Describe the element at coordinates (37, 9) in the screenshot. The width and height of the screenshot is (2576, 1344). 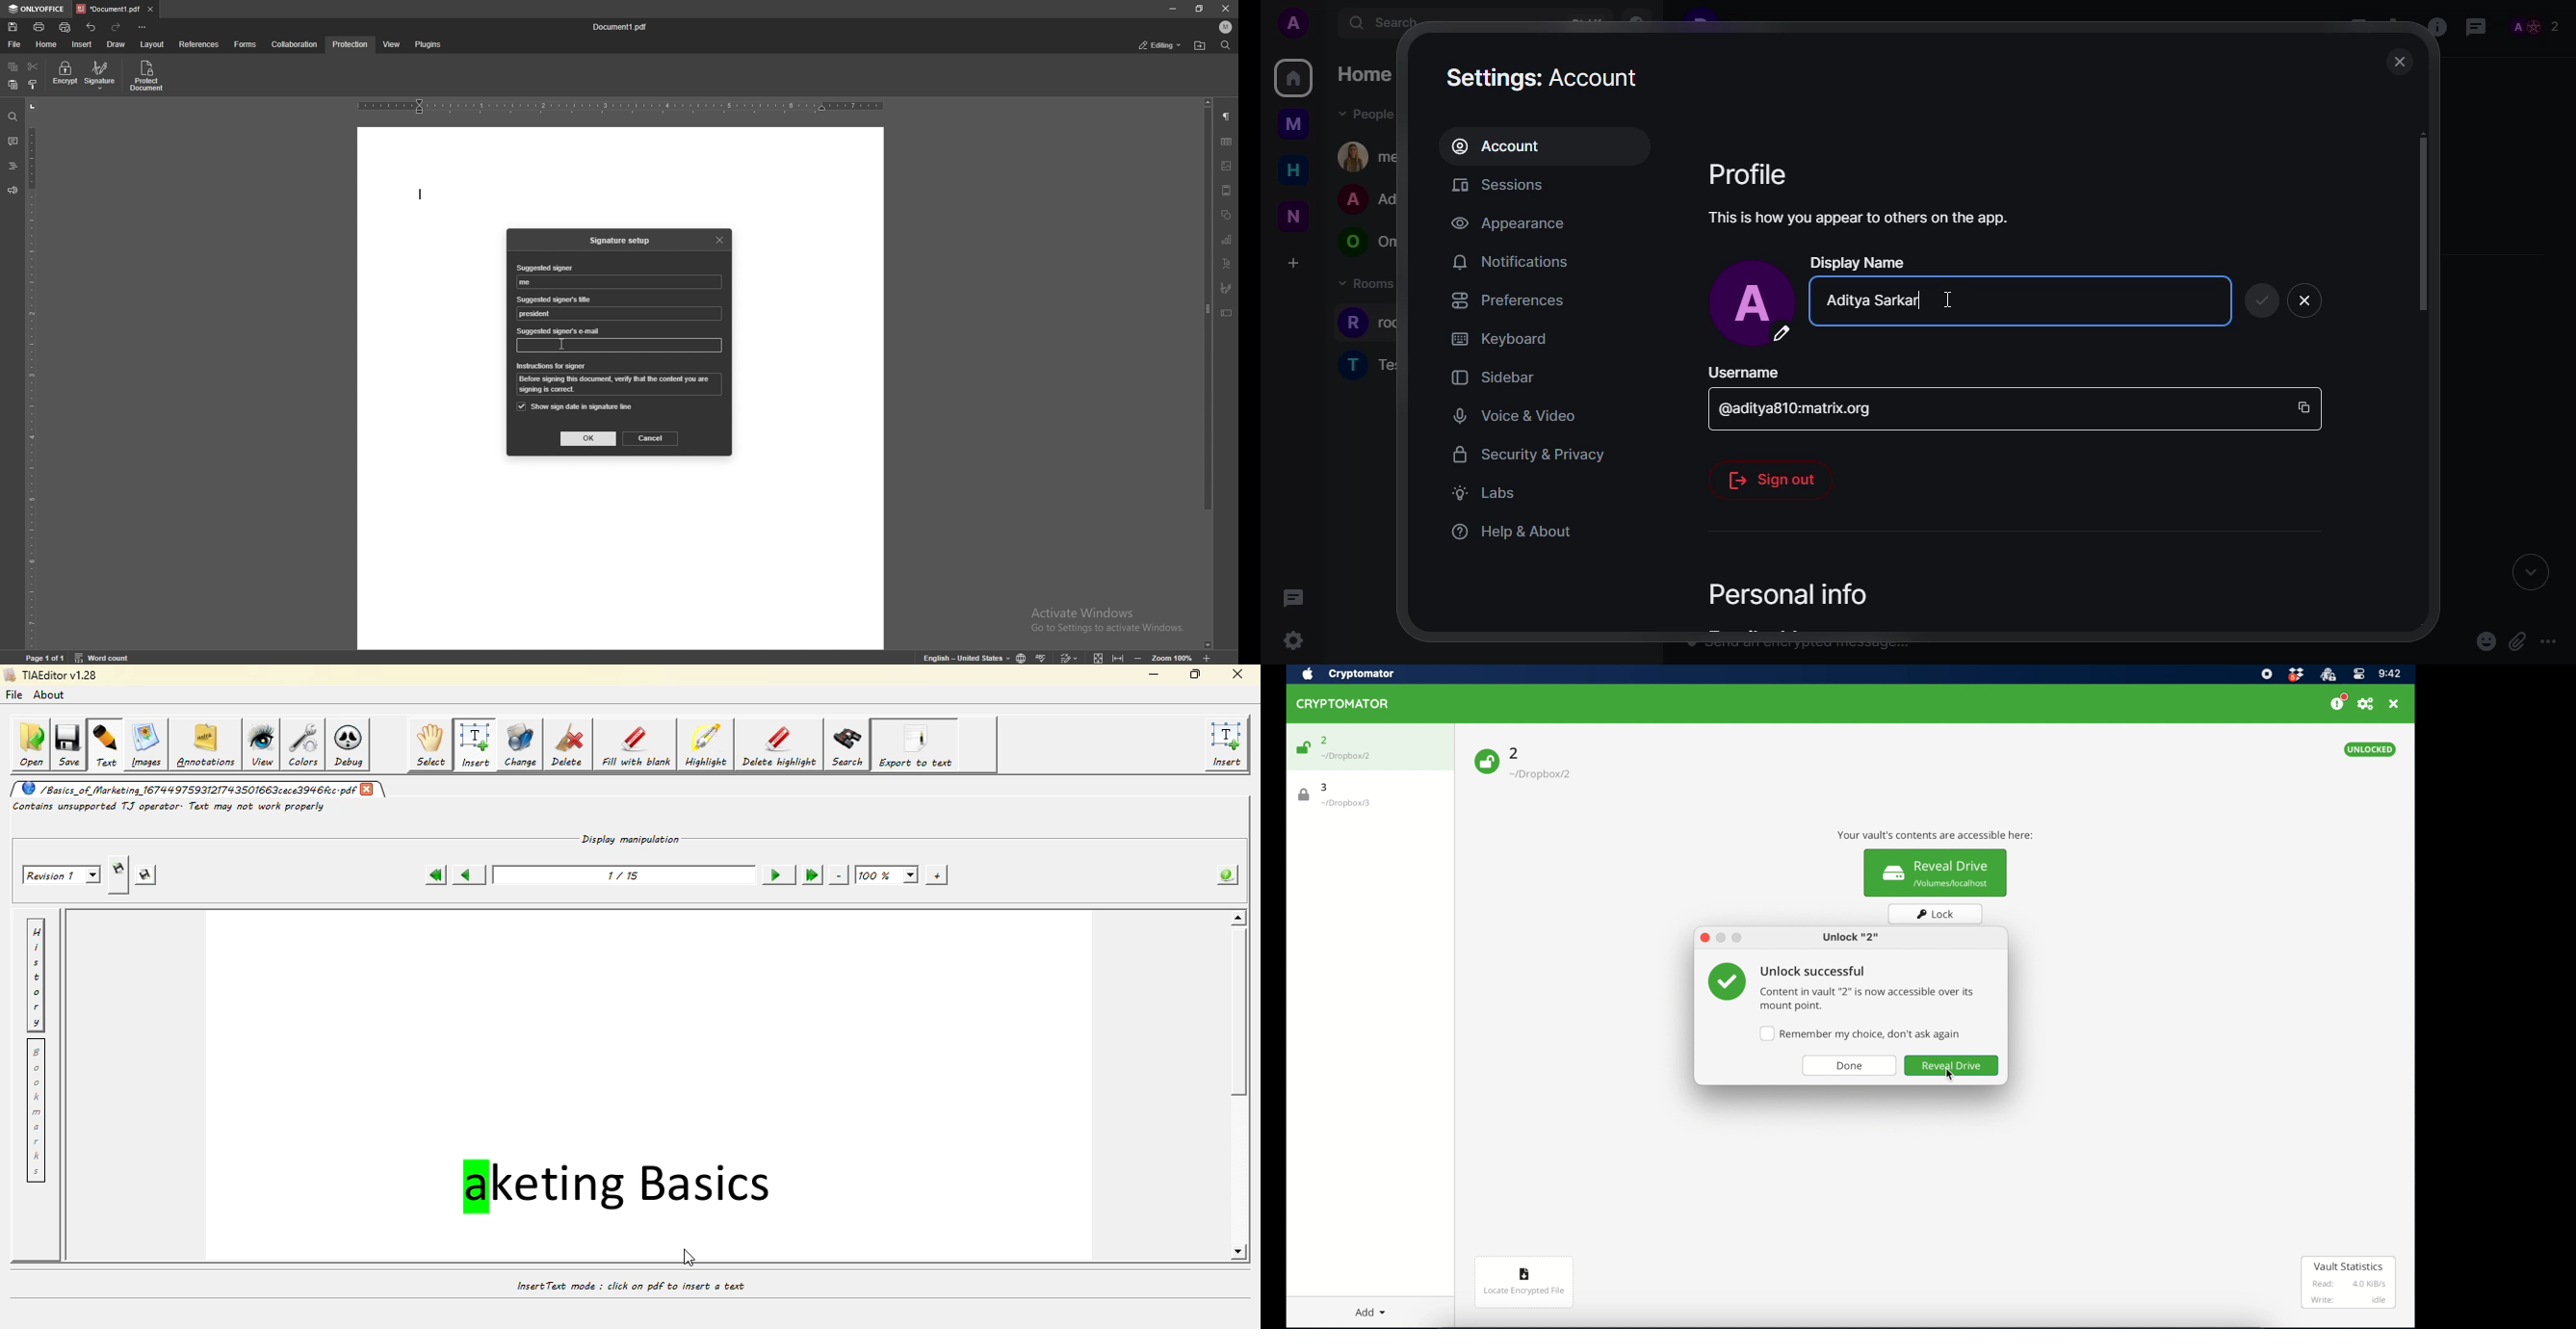
I see `onlyoffice` at that location.